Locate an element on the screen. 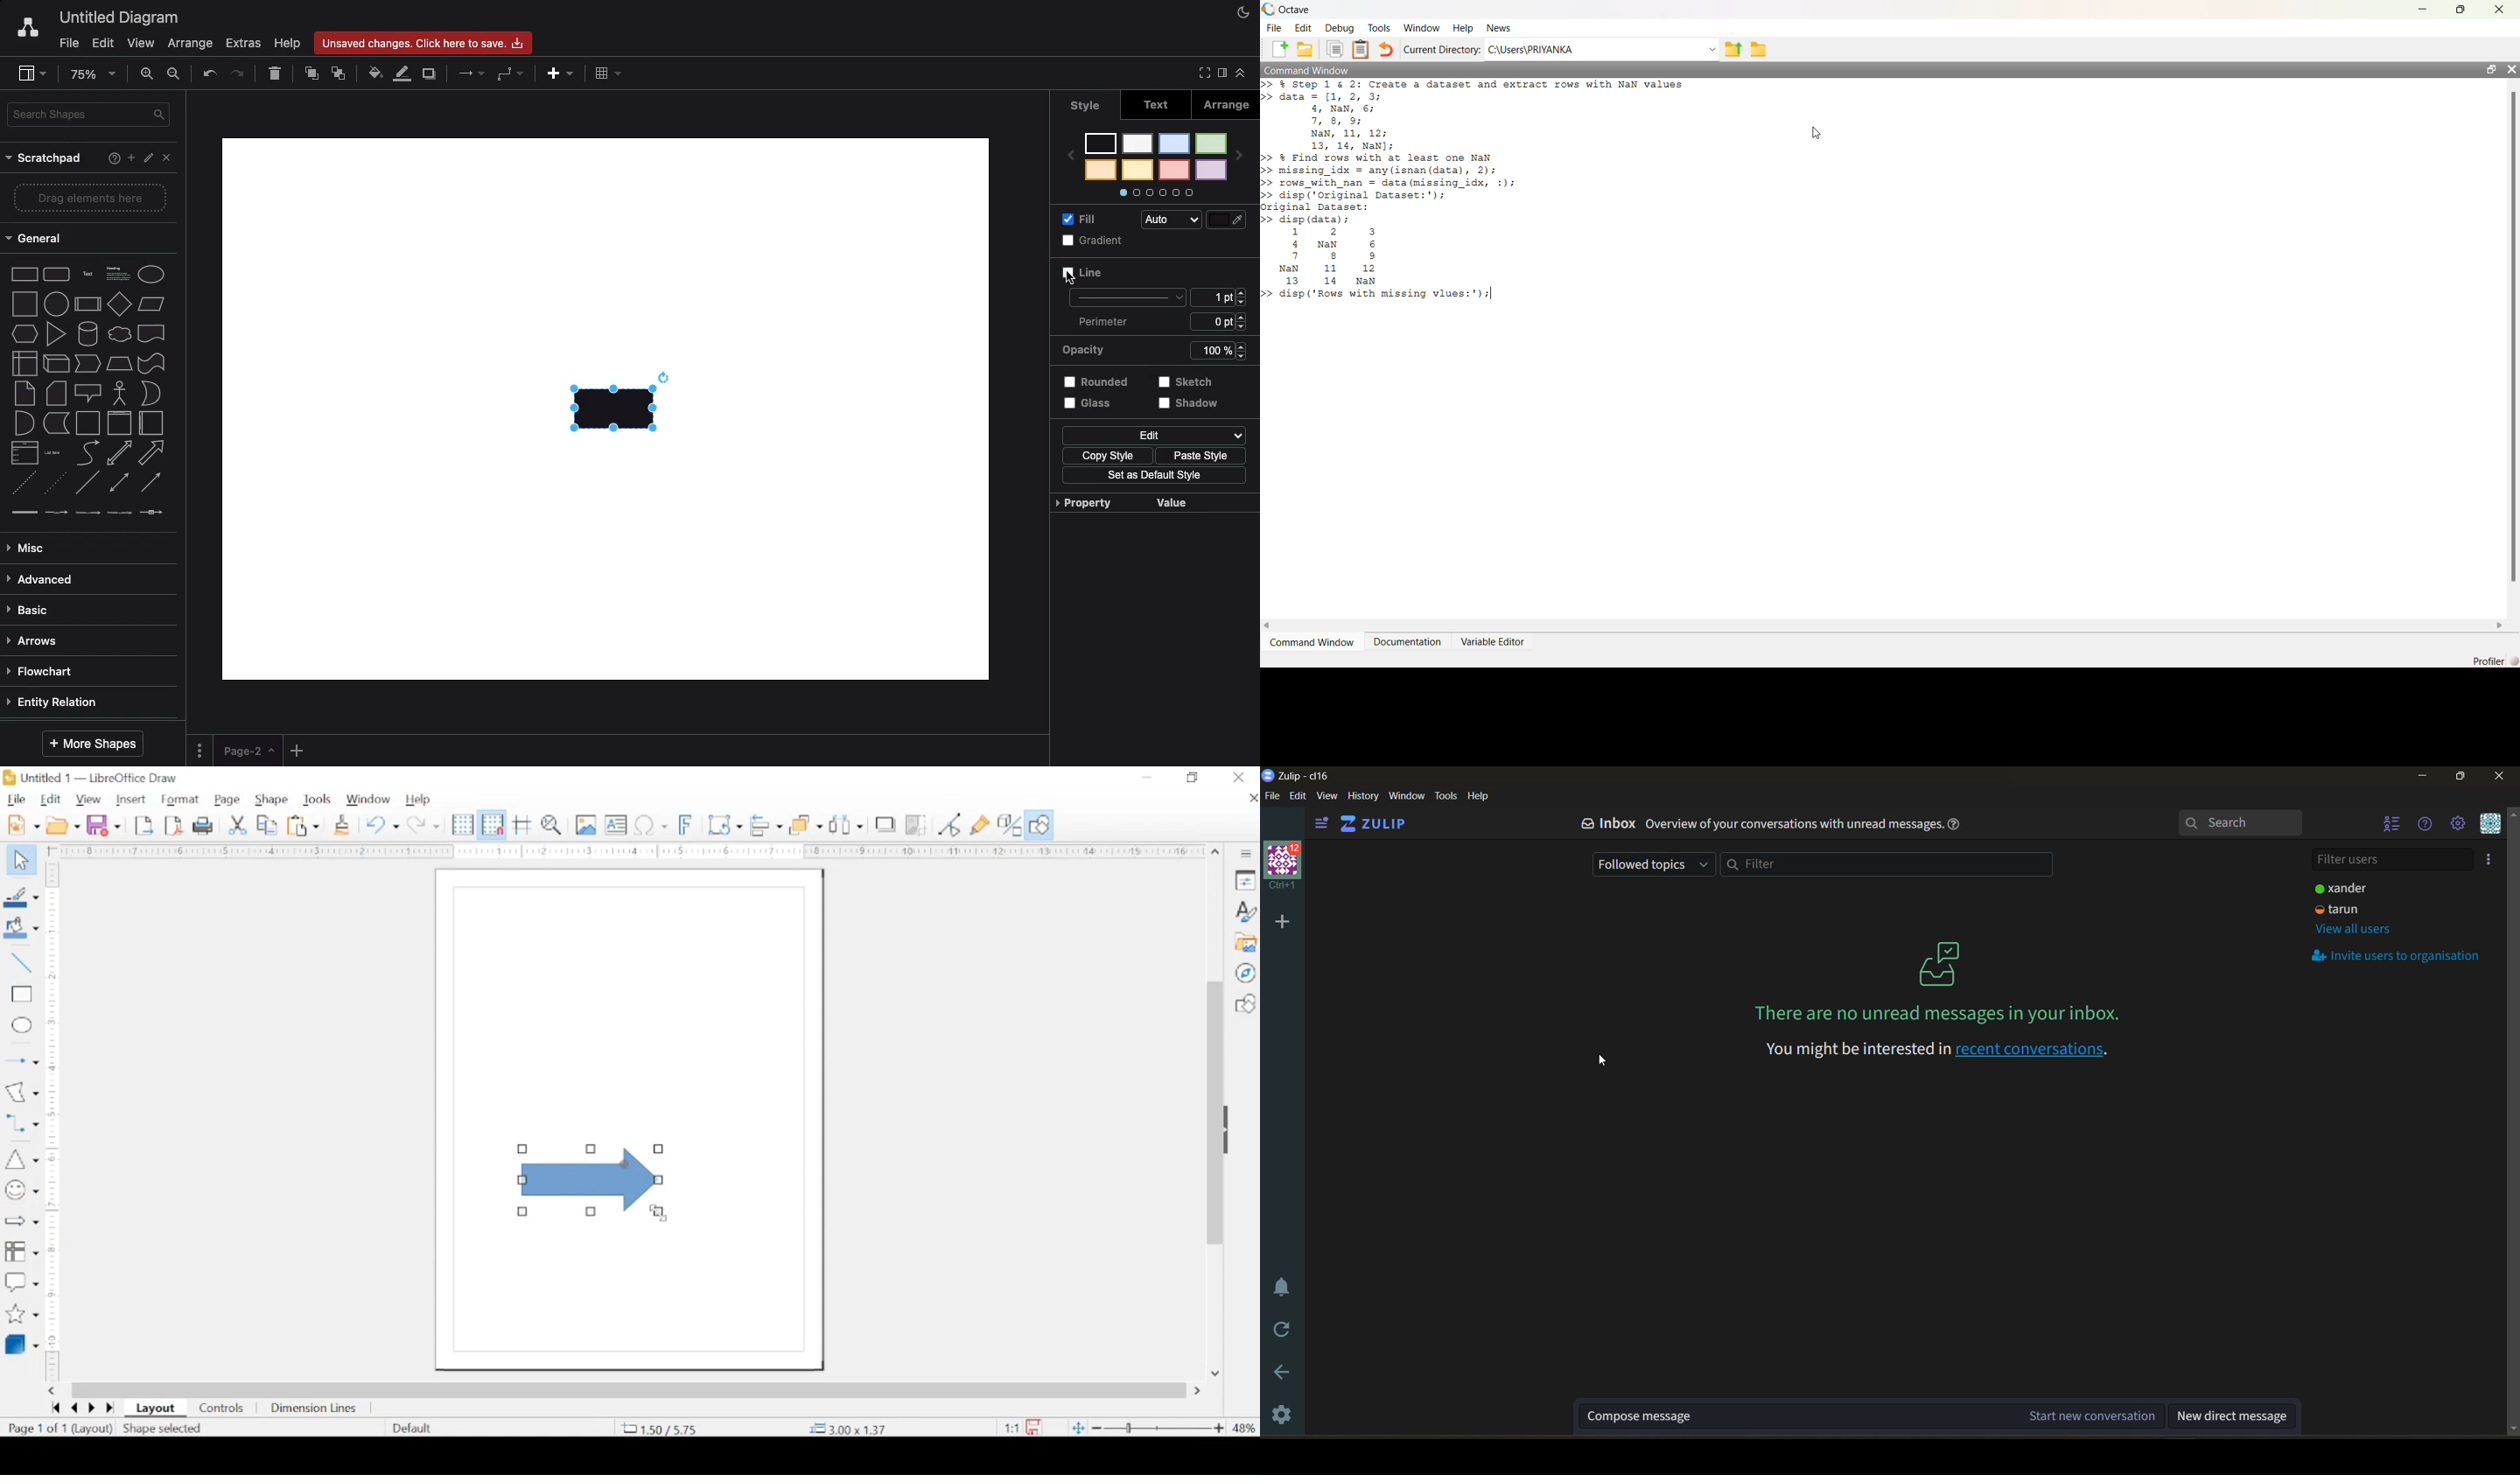 This screenshot has height=1484, width=2520. Add is located at coordinates (299, 750).